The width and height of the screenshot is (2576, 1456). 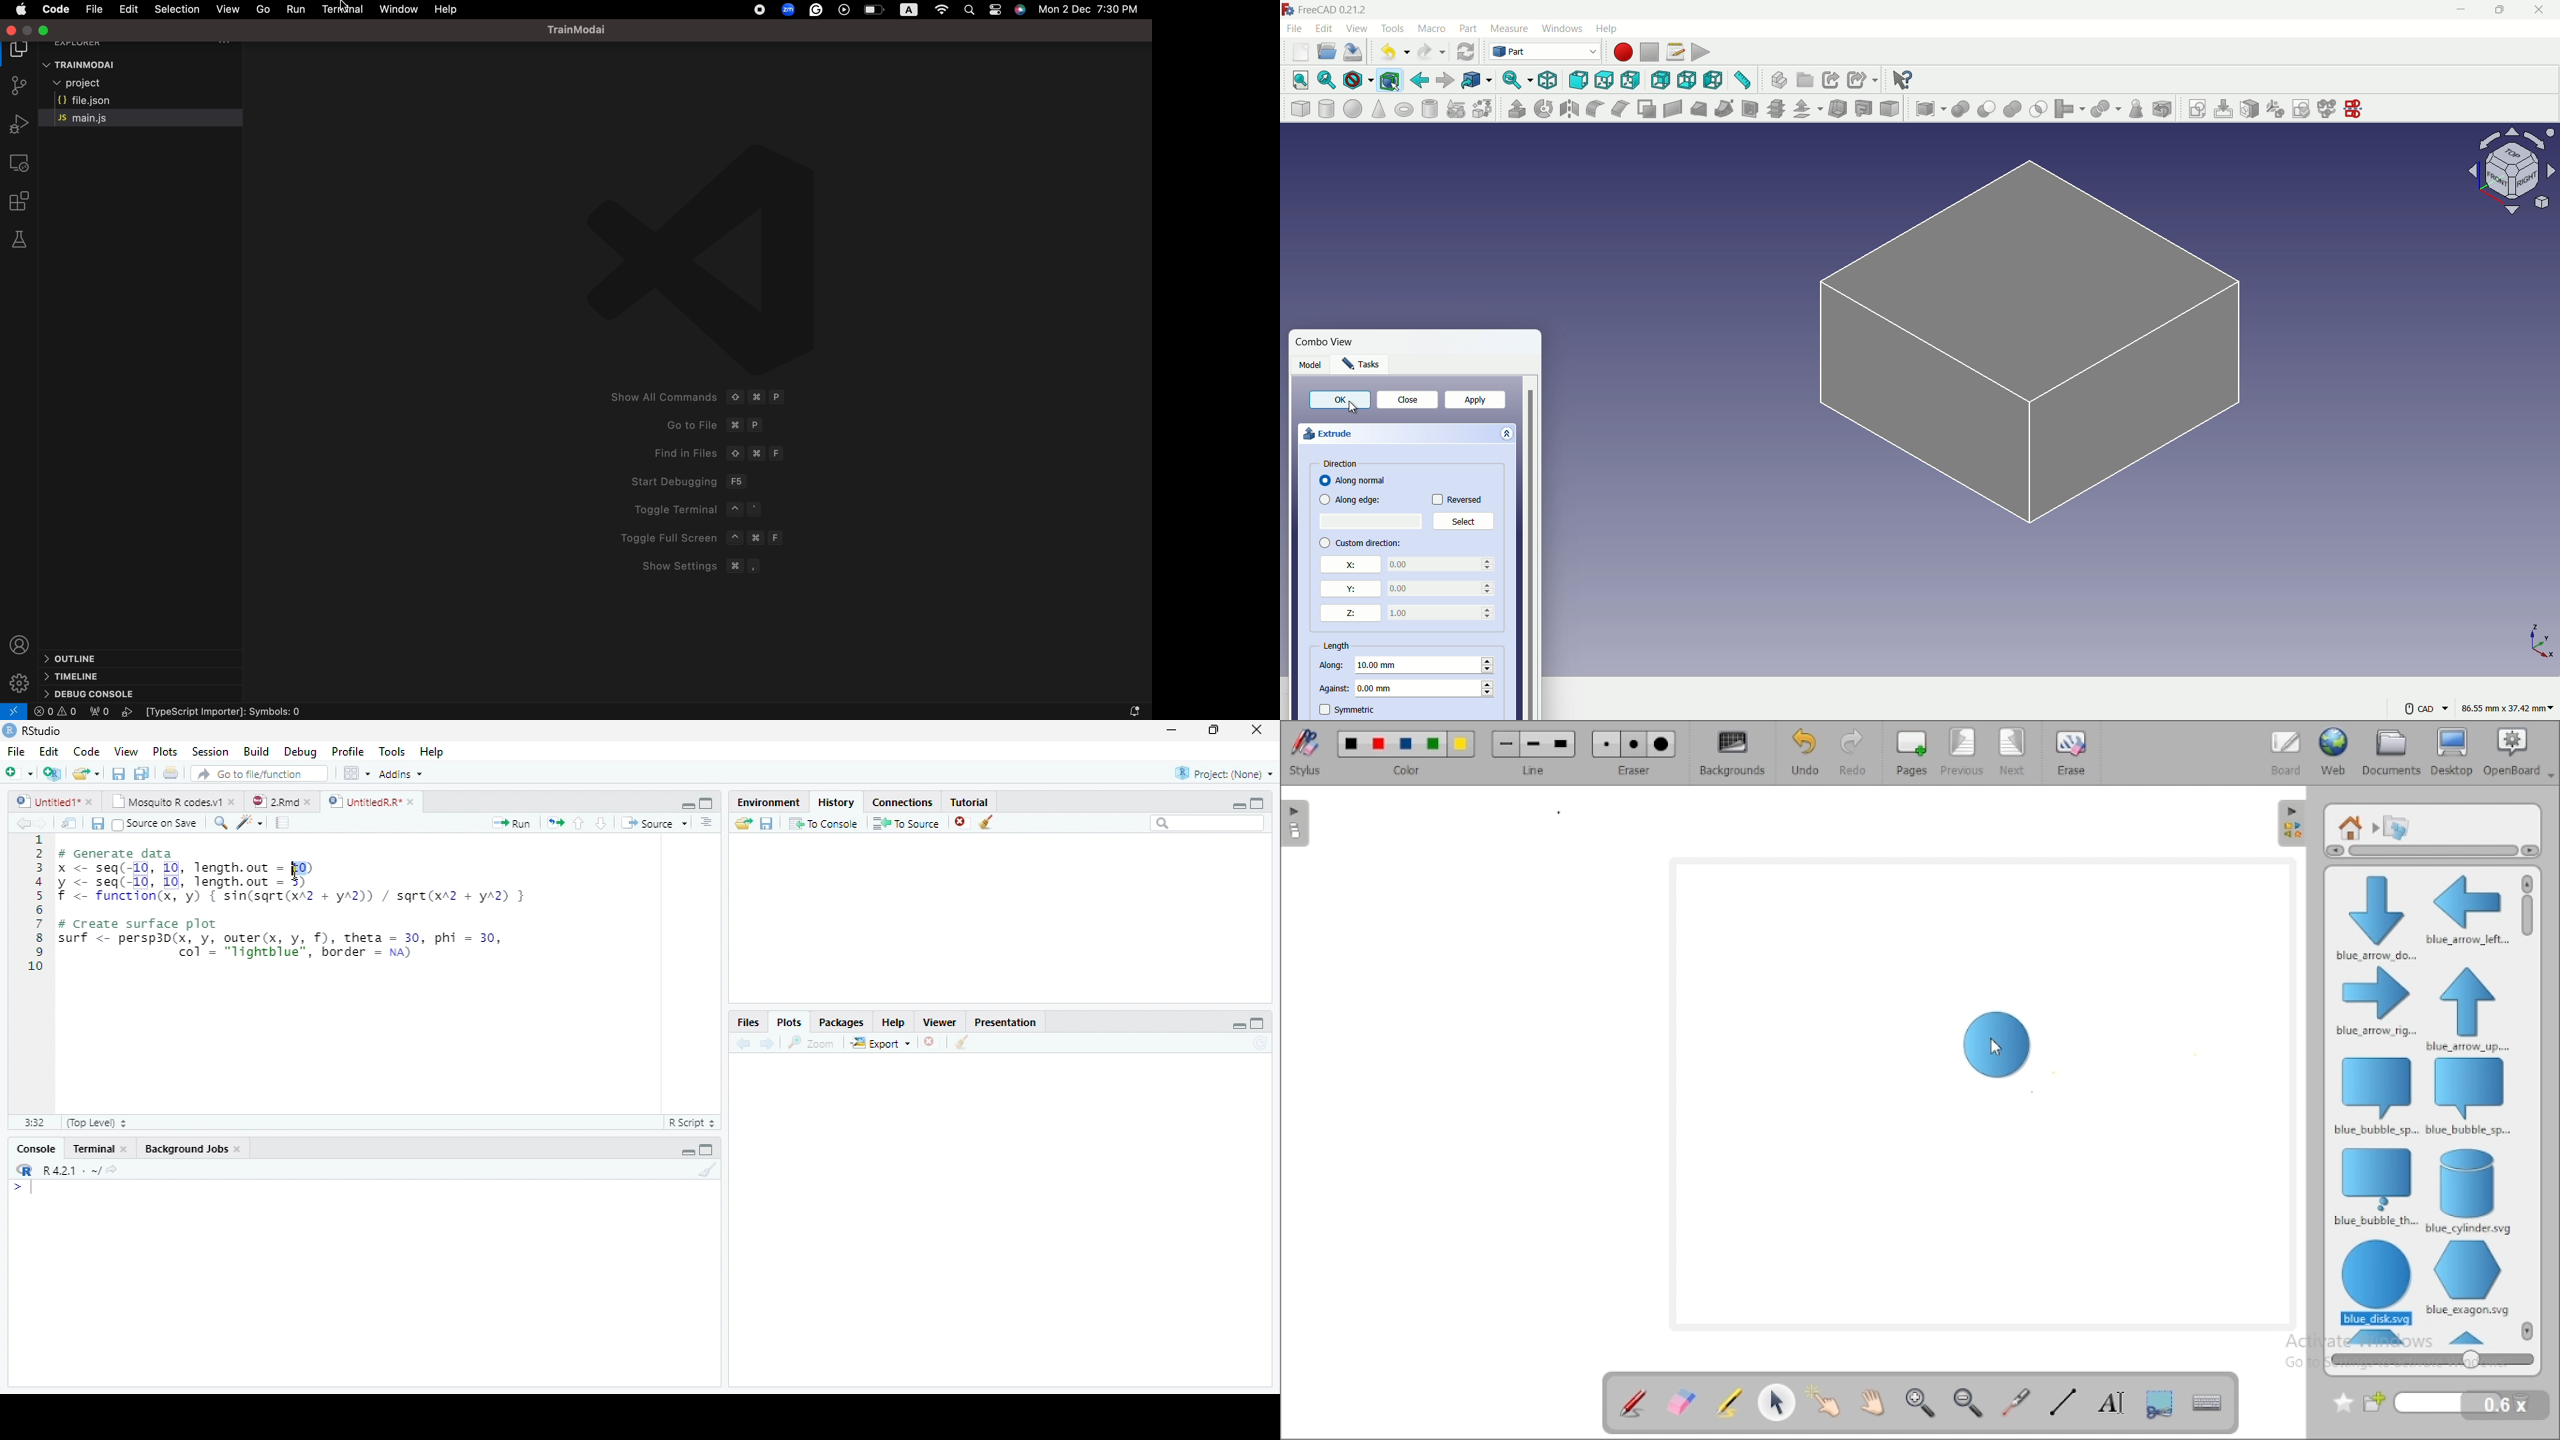 I want to click on Mosquito R codes.v1, so click(x=164, y=802).